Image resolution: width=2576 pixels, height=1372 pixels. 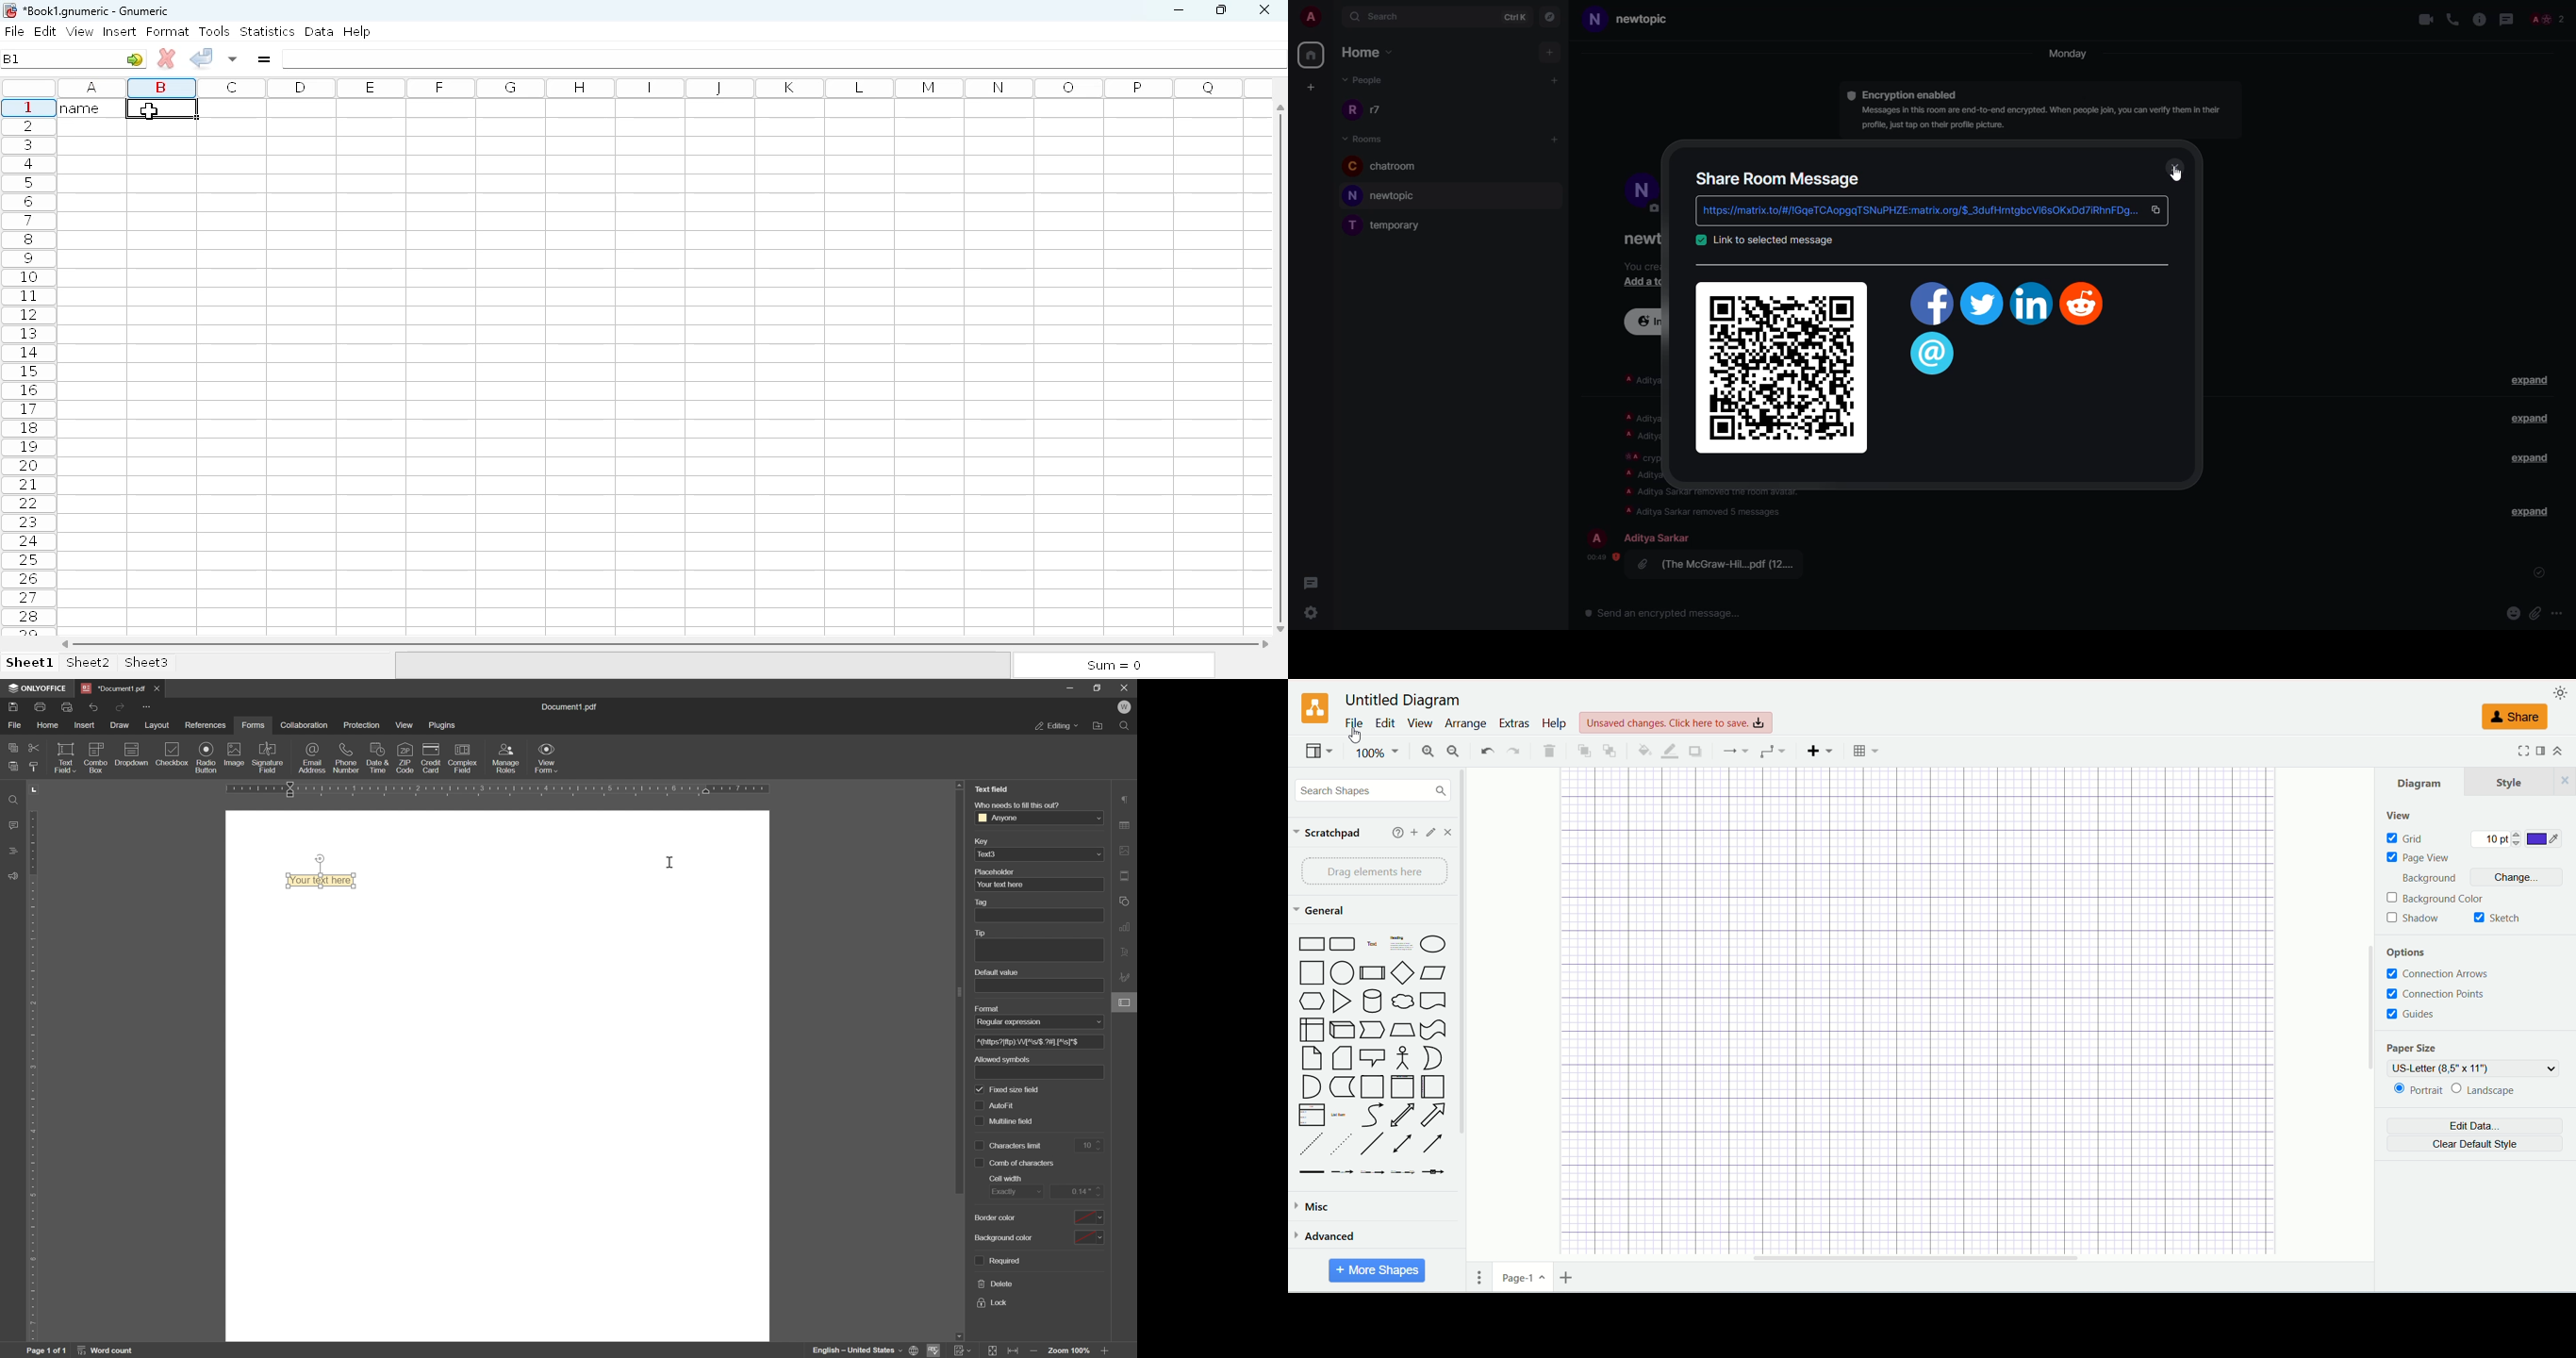 What do you see at coordinates (2545, 840) in the screenshot?
I see `color` at bounding box center [2545, 840].